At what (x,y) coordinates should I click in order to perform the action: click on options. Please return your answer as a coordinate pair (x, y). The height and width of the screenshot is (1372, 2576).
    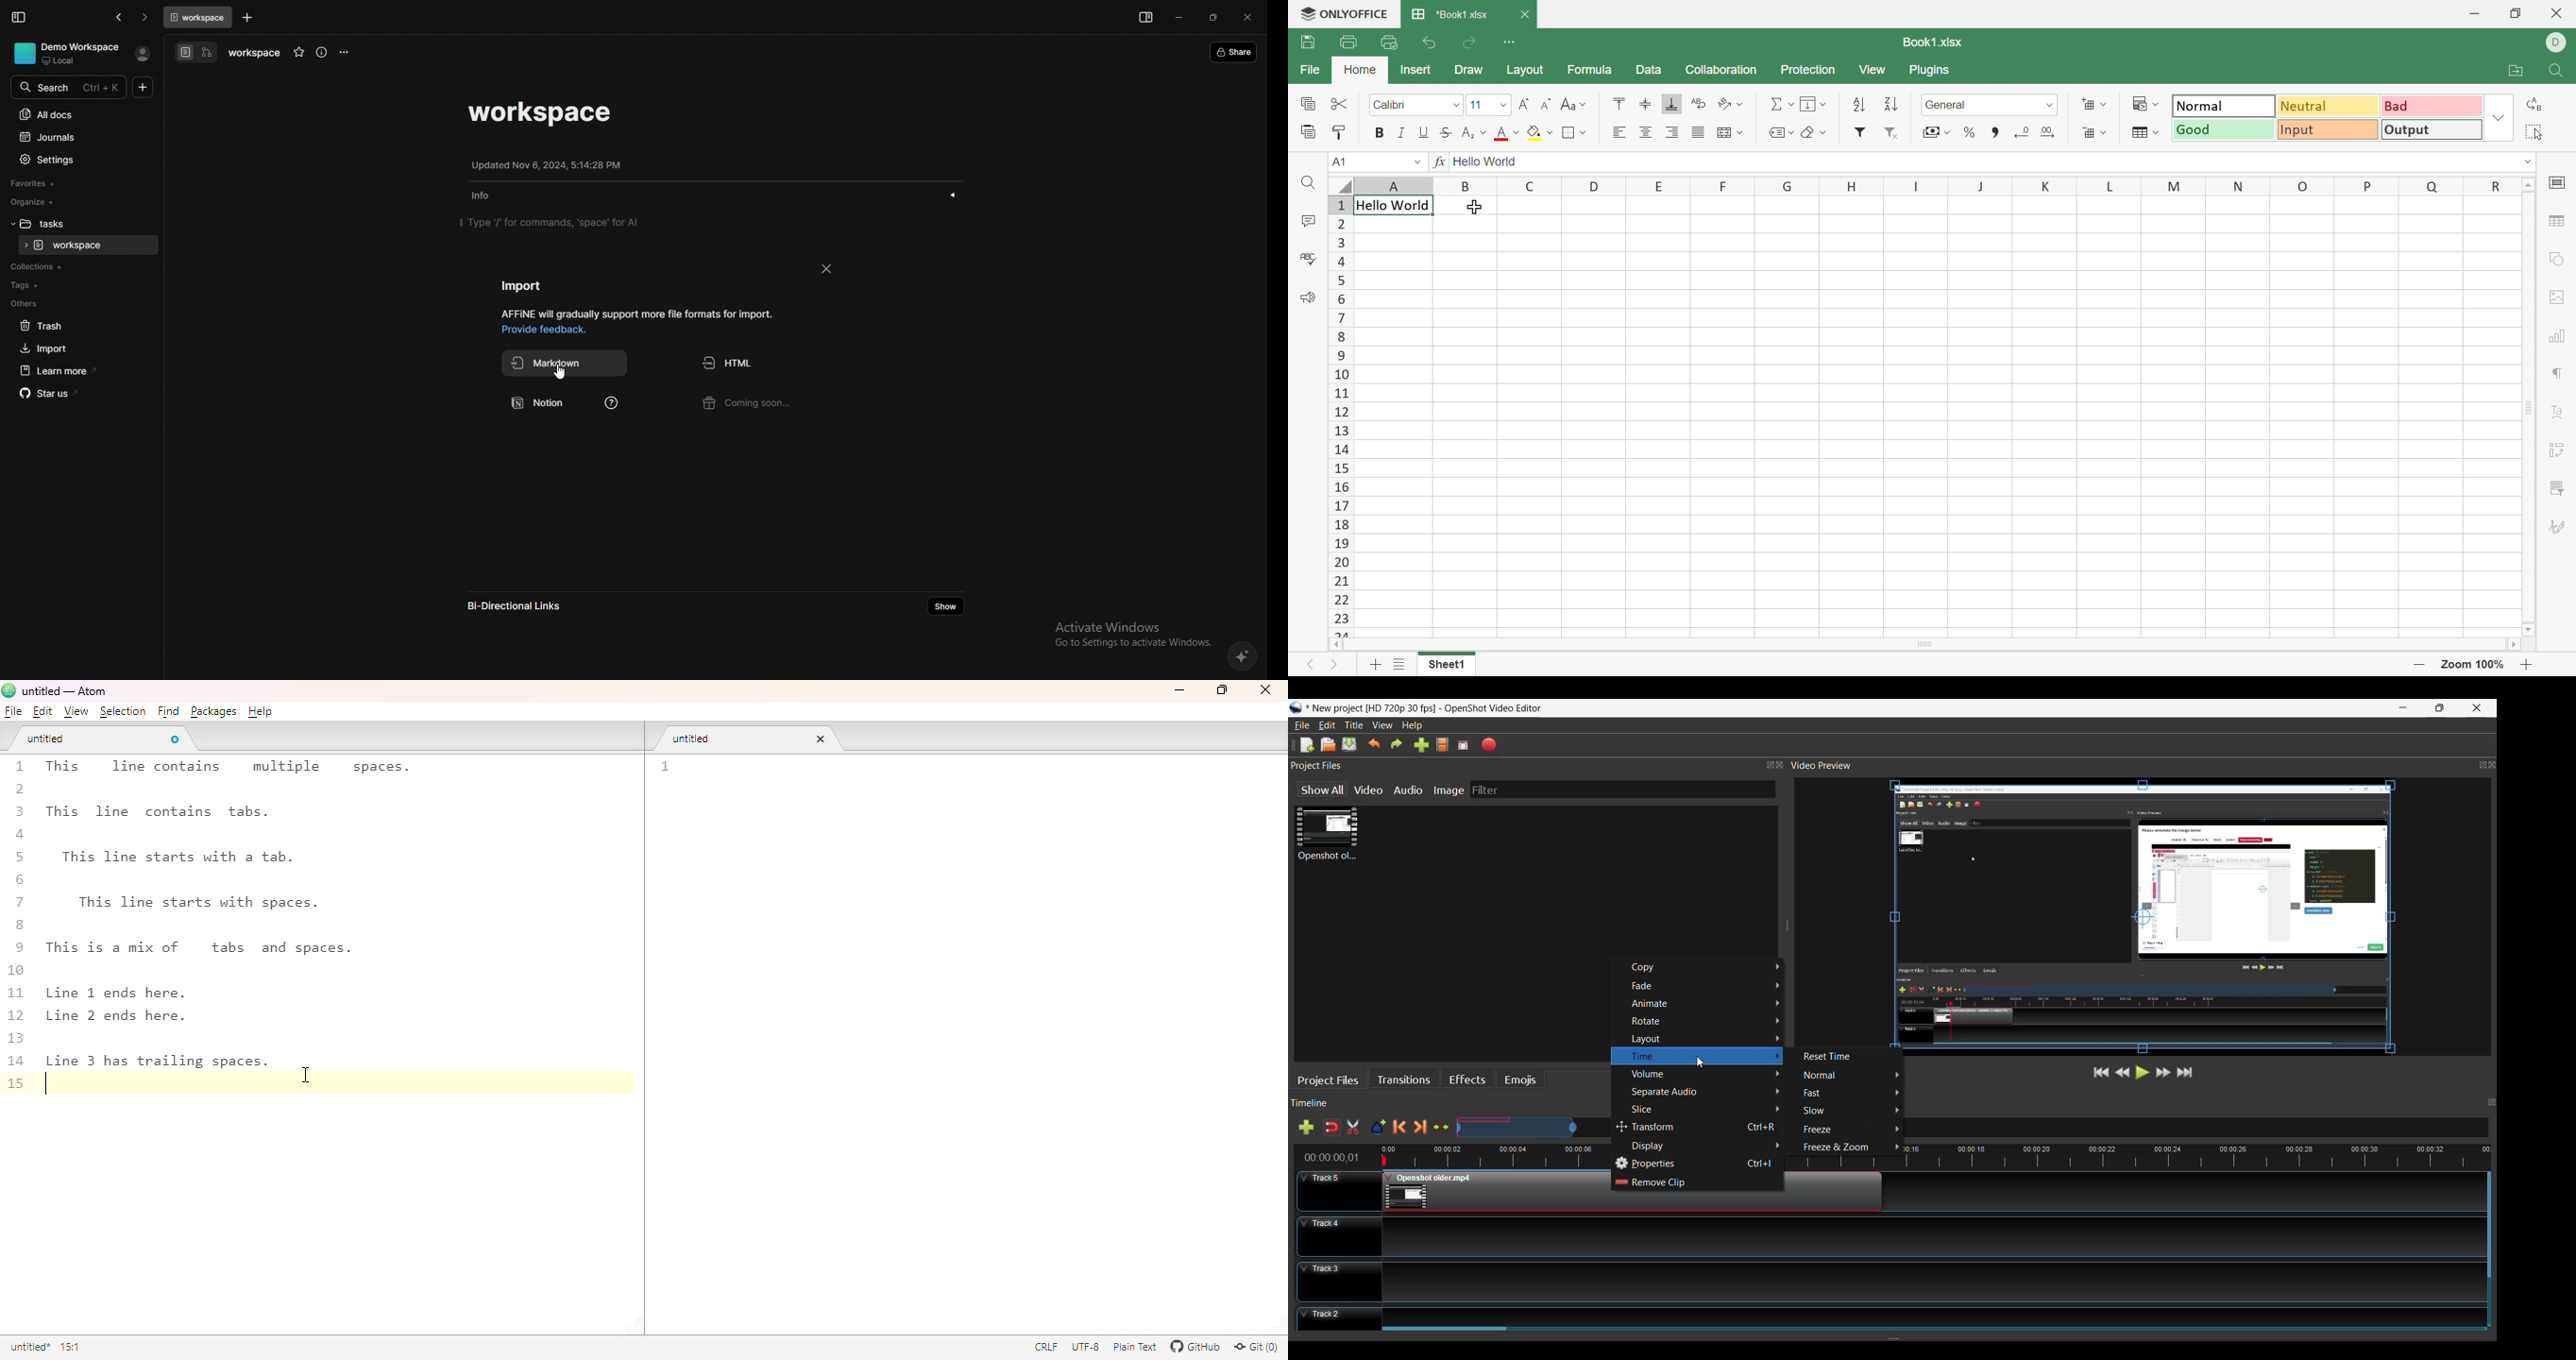
    Looking at the image, I should click on (345, 52).